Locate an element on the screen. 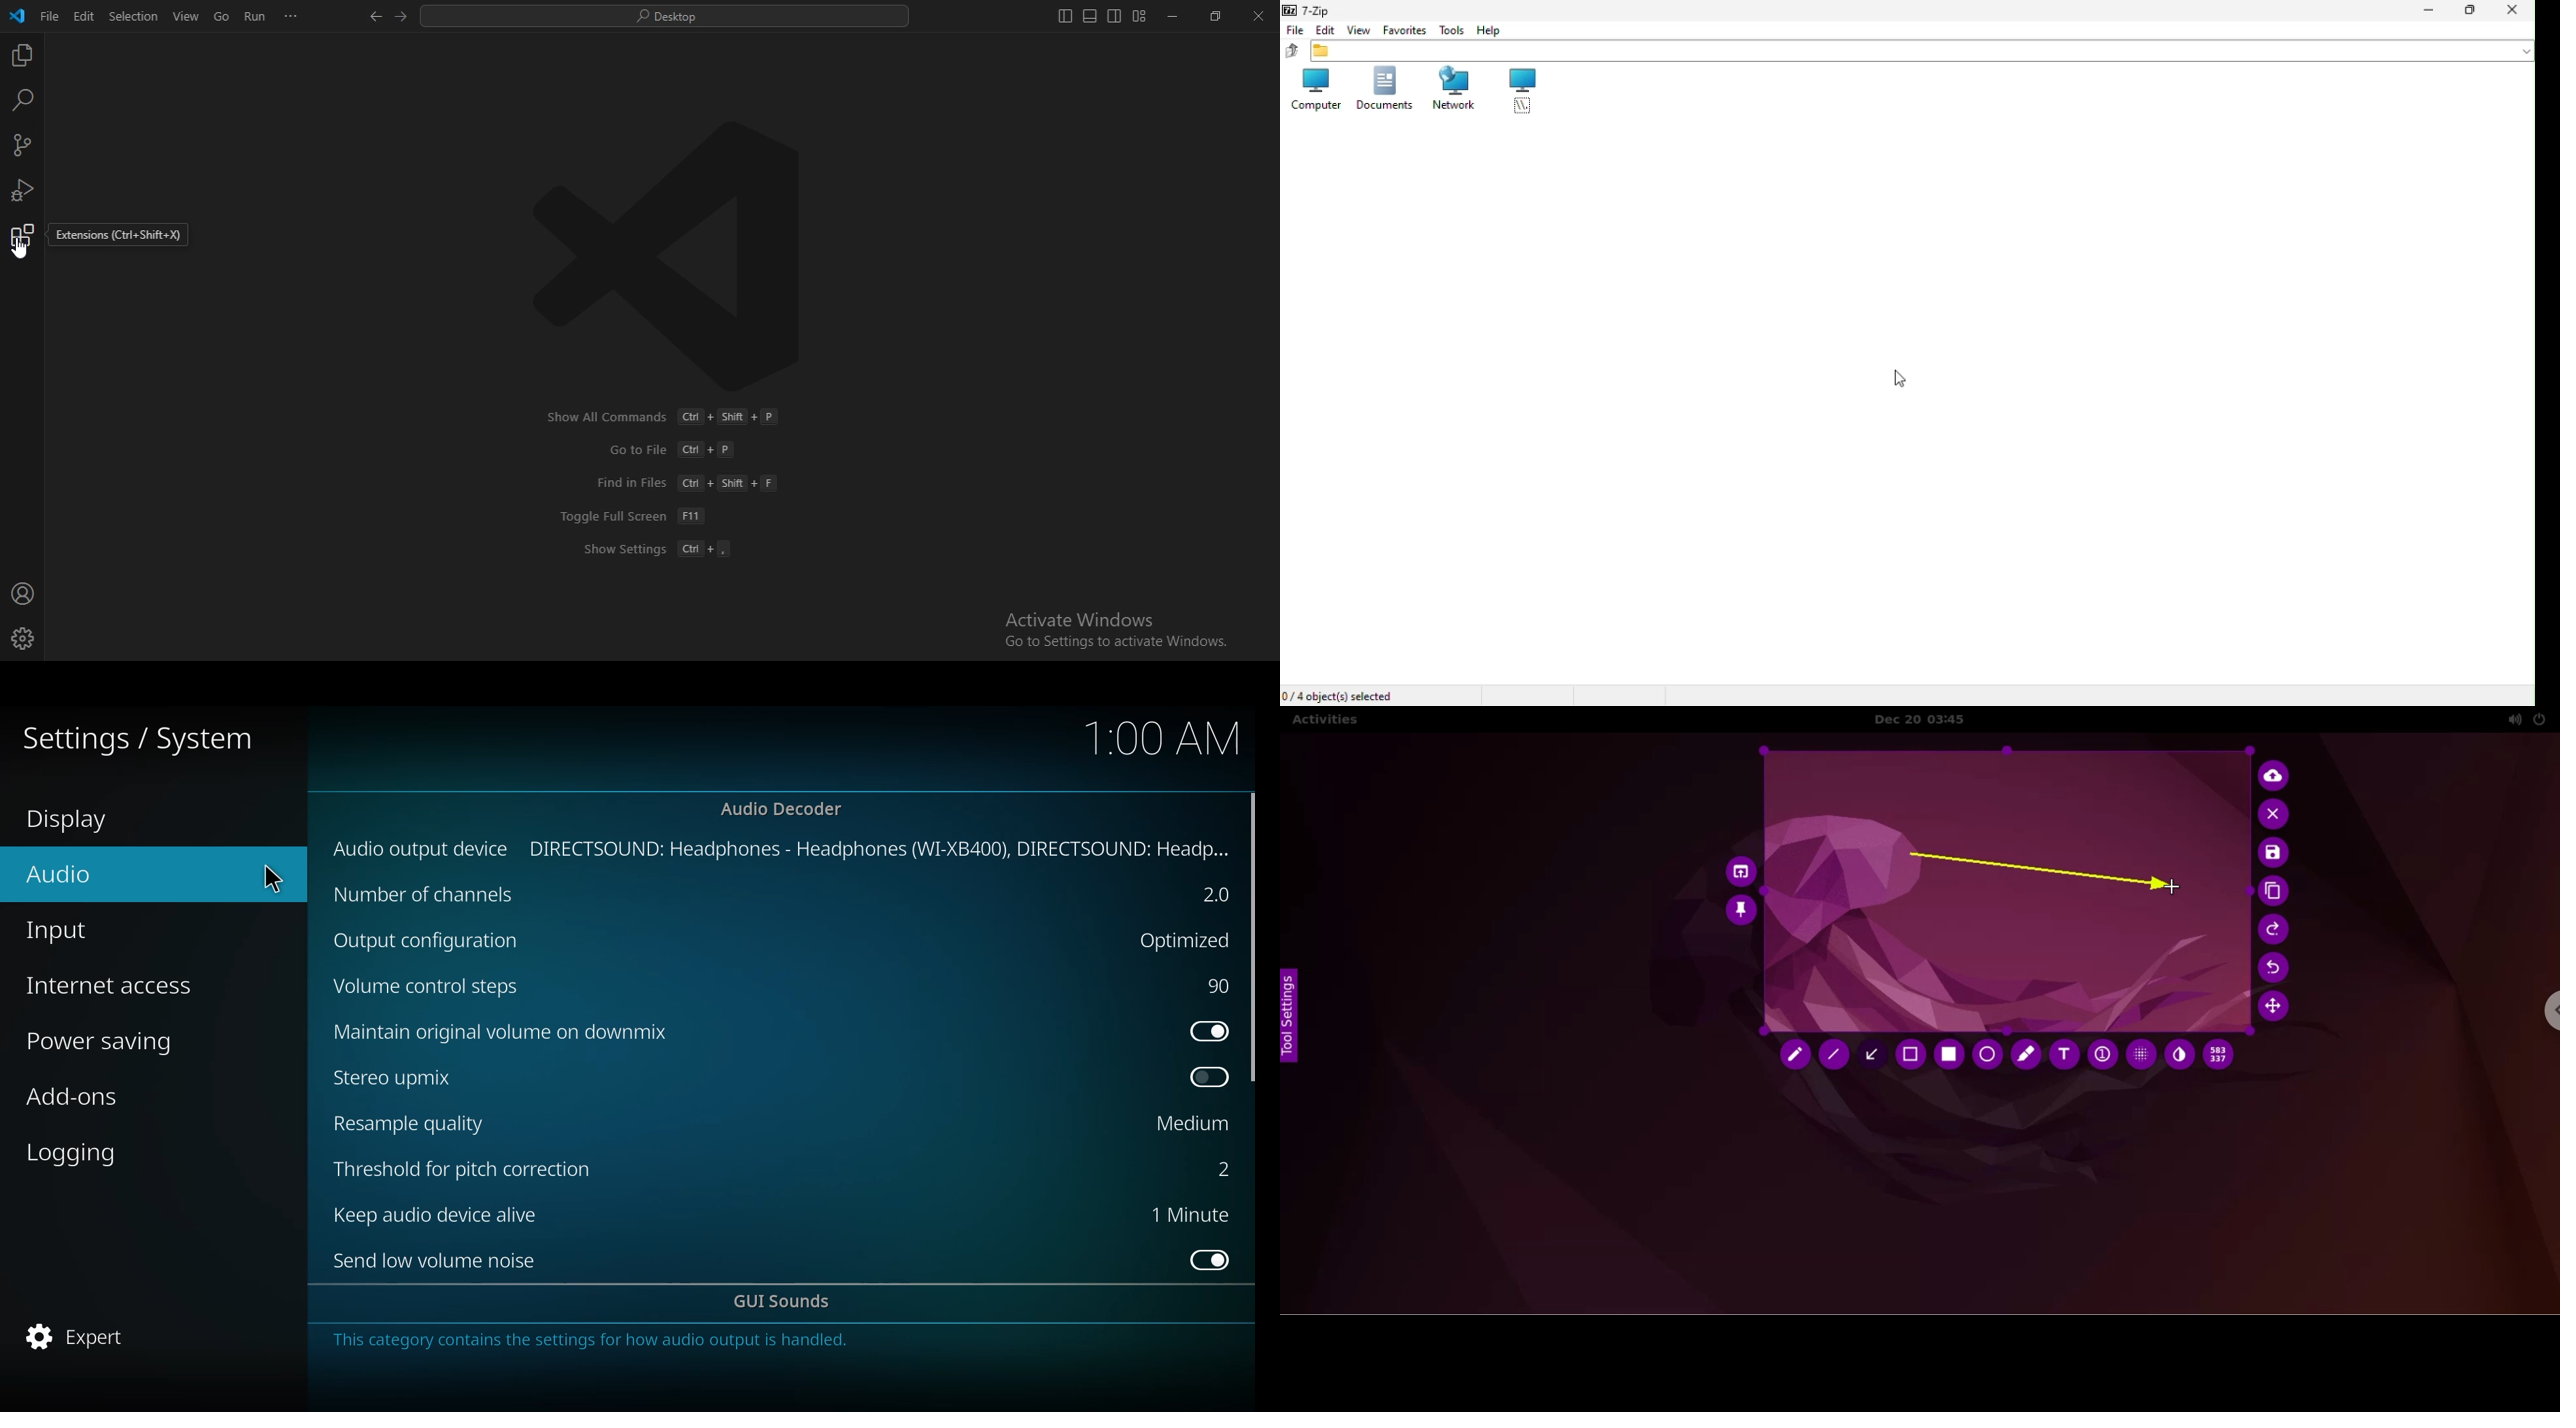  root is located at coordinates (1522, 91).